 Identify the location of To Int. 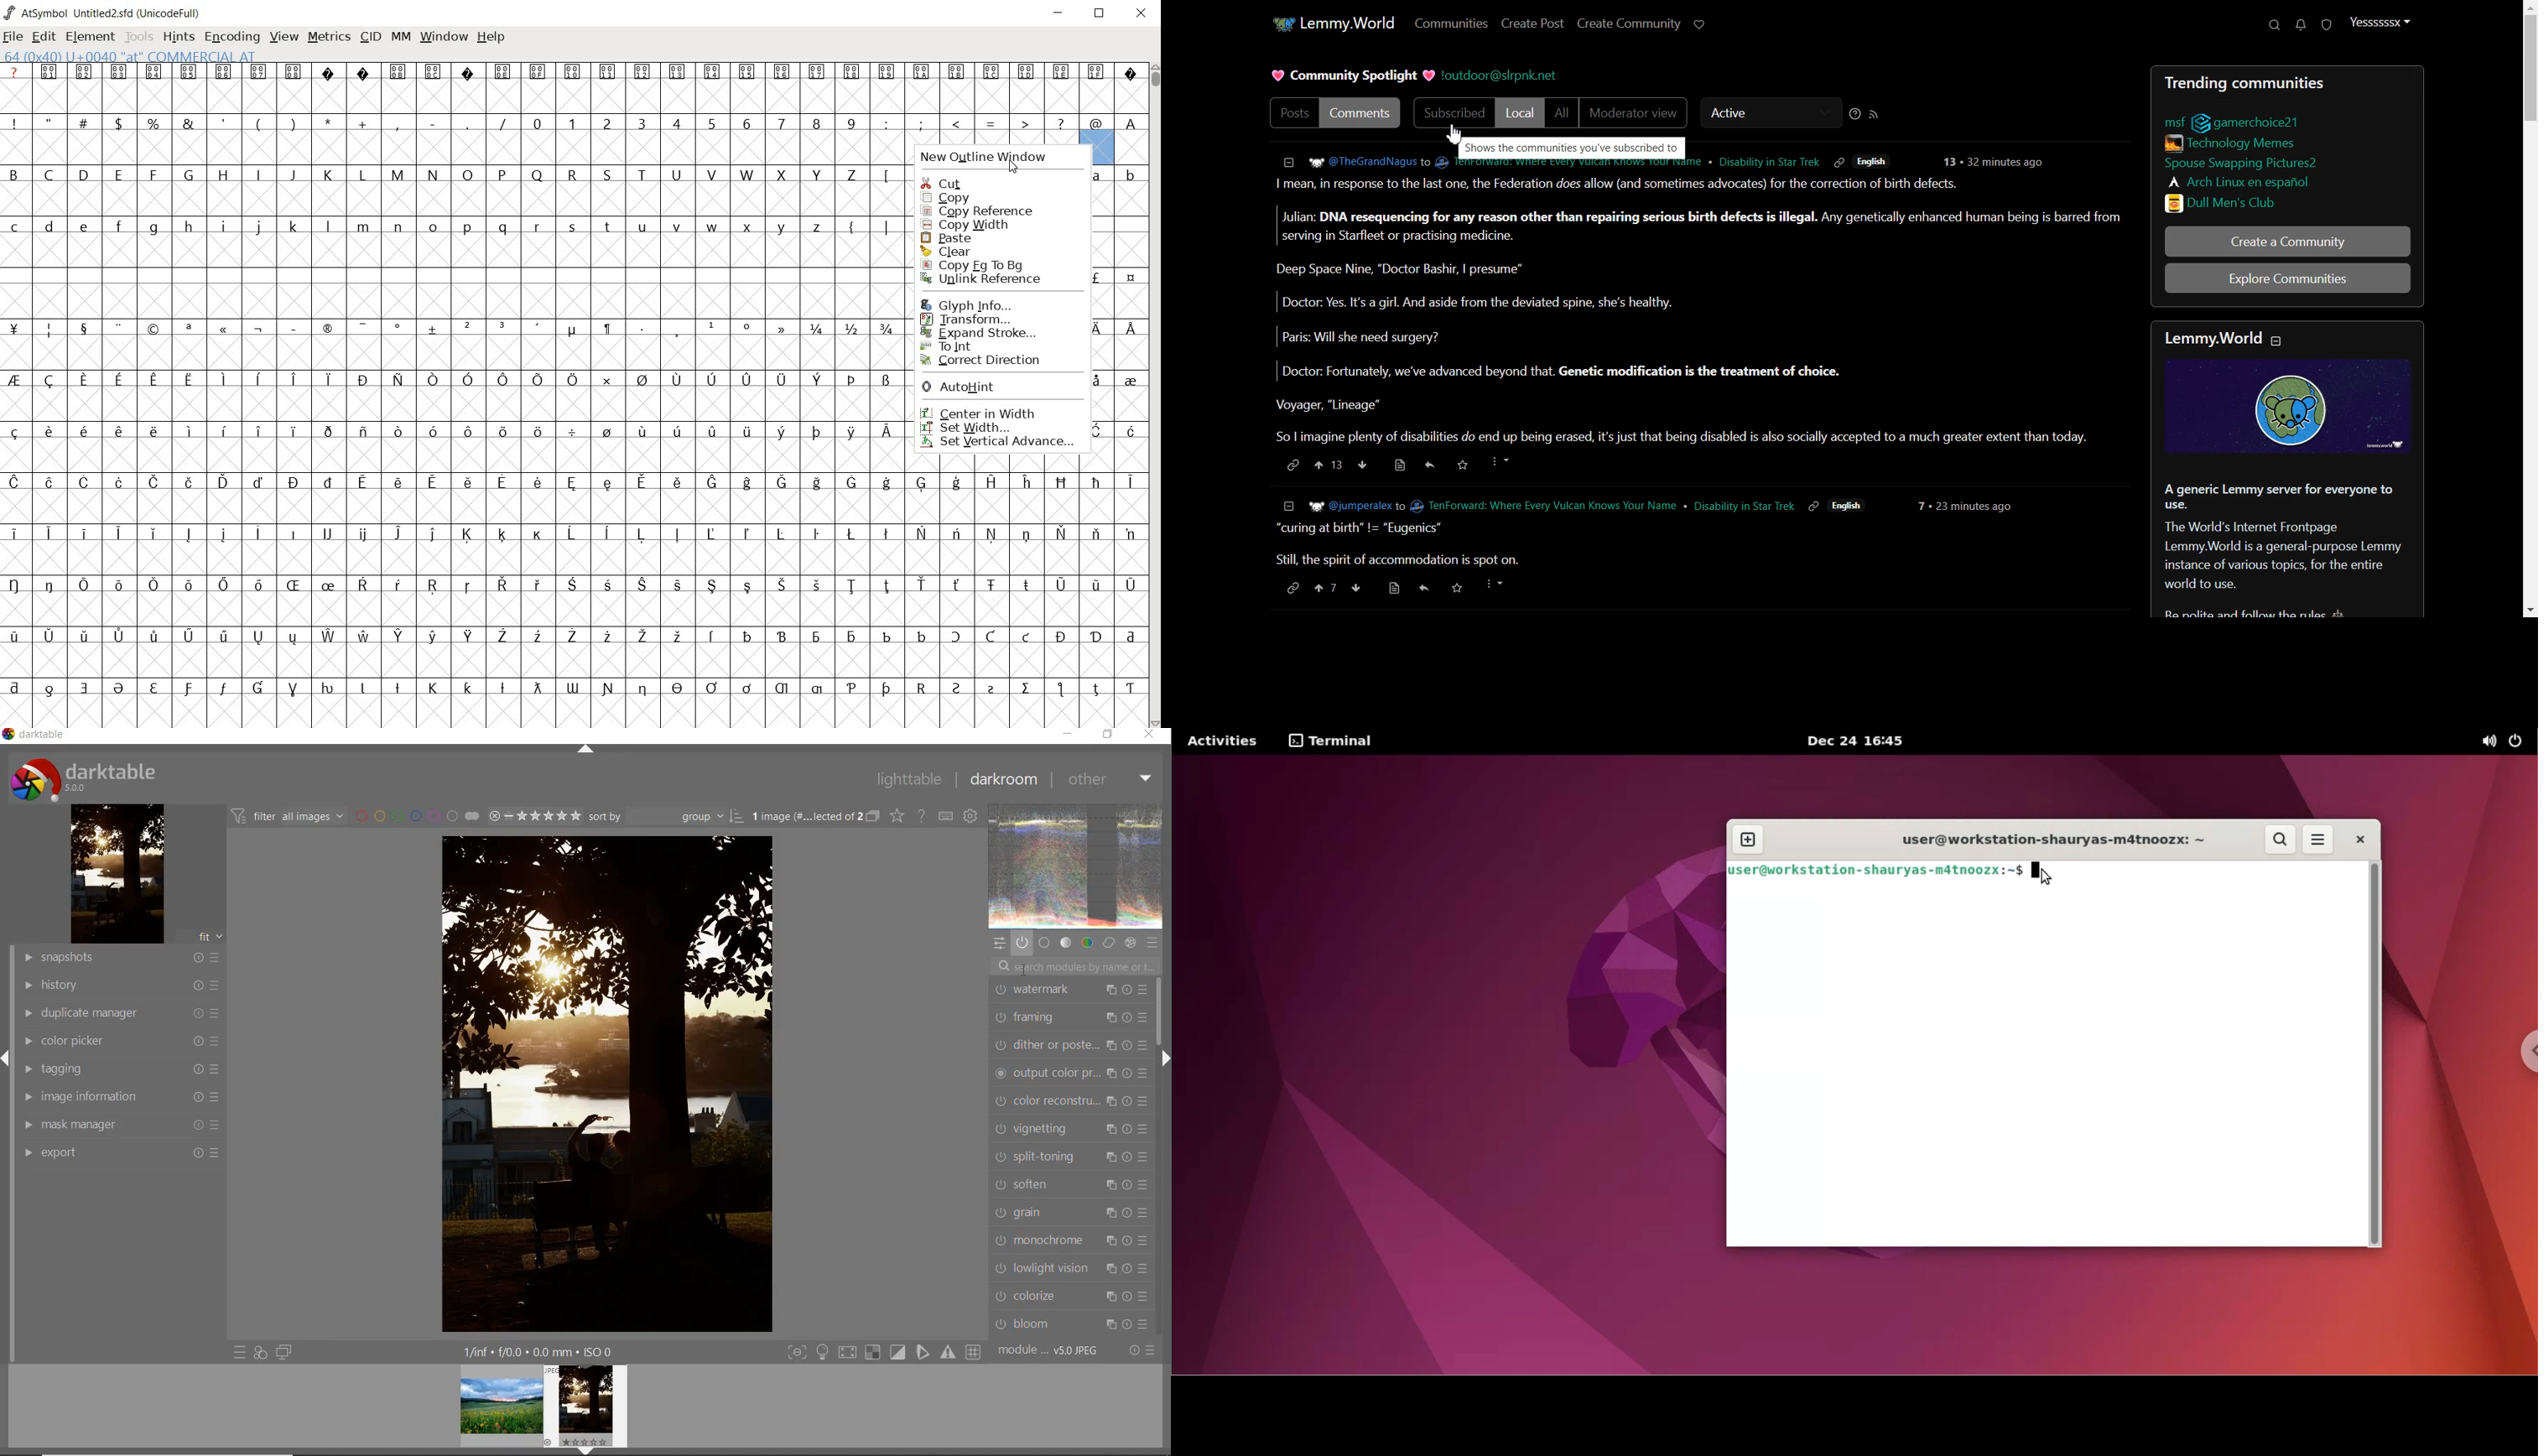
(947, 348).